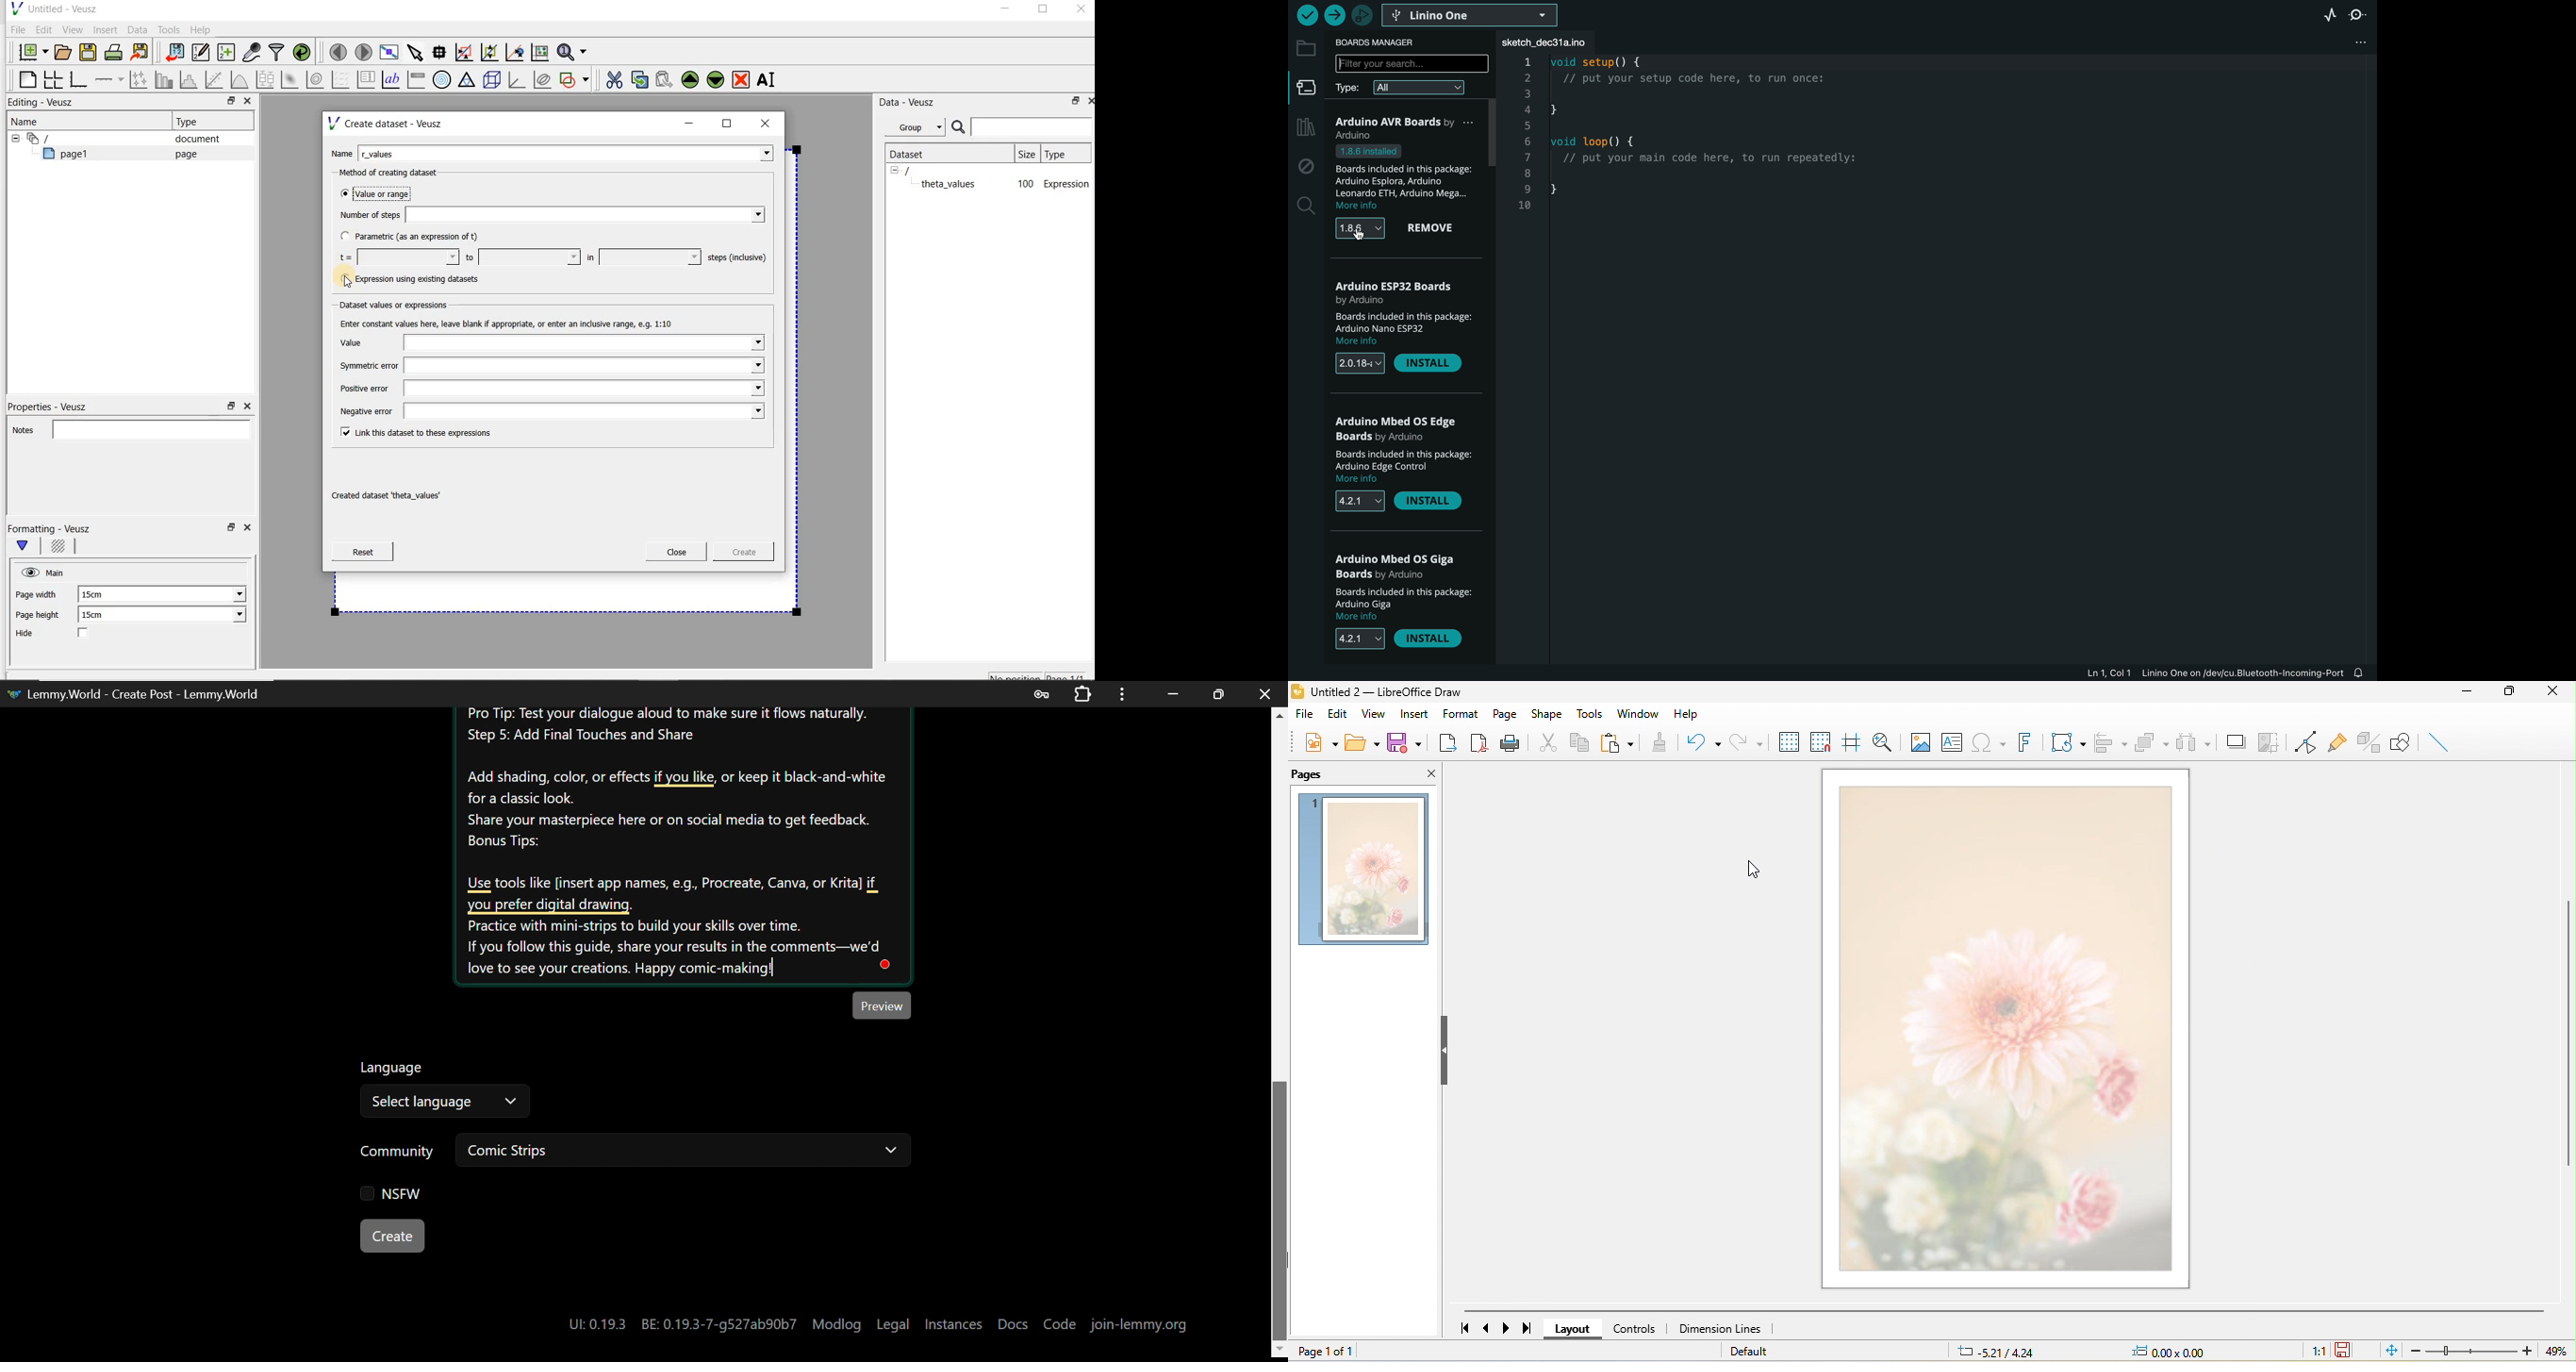 The image size is (2576, 1372). Describe the element at coordinates (1089, 100) in the screenshot. I see `Close` at that location.